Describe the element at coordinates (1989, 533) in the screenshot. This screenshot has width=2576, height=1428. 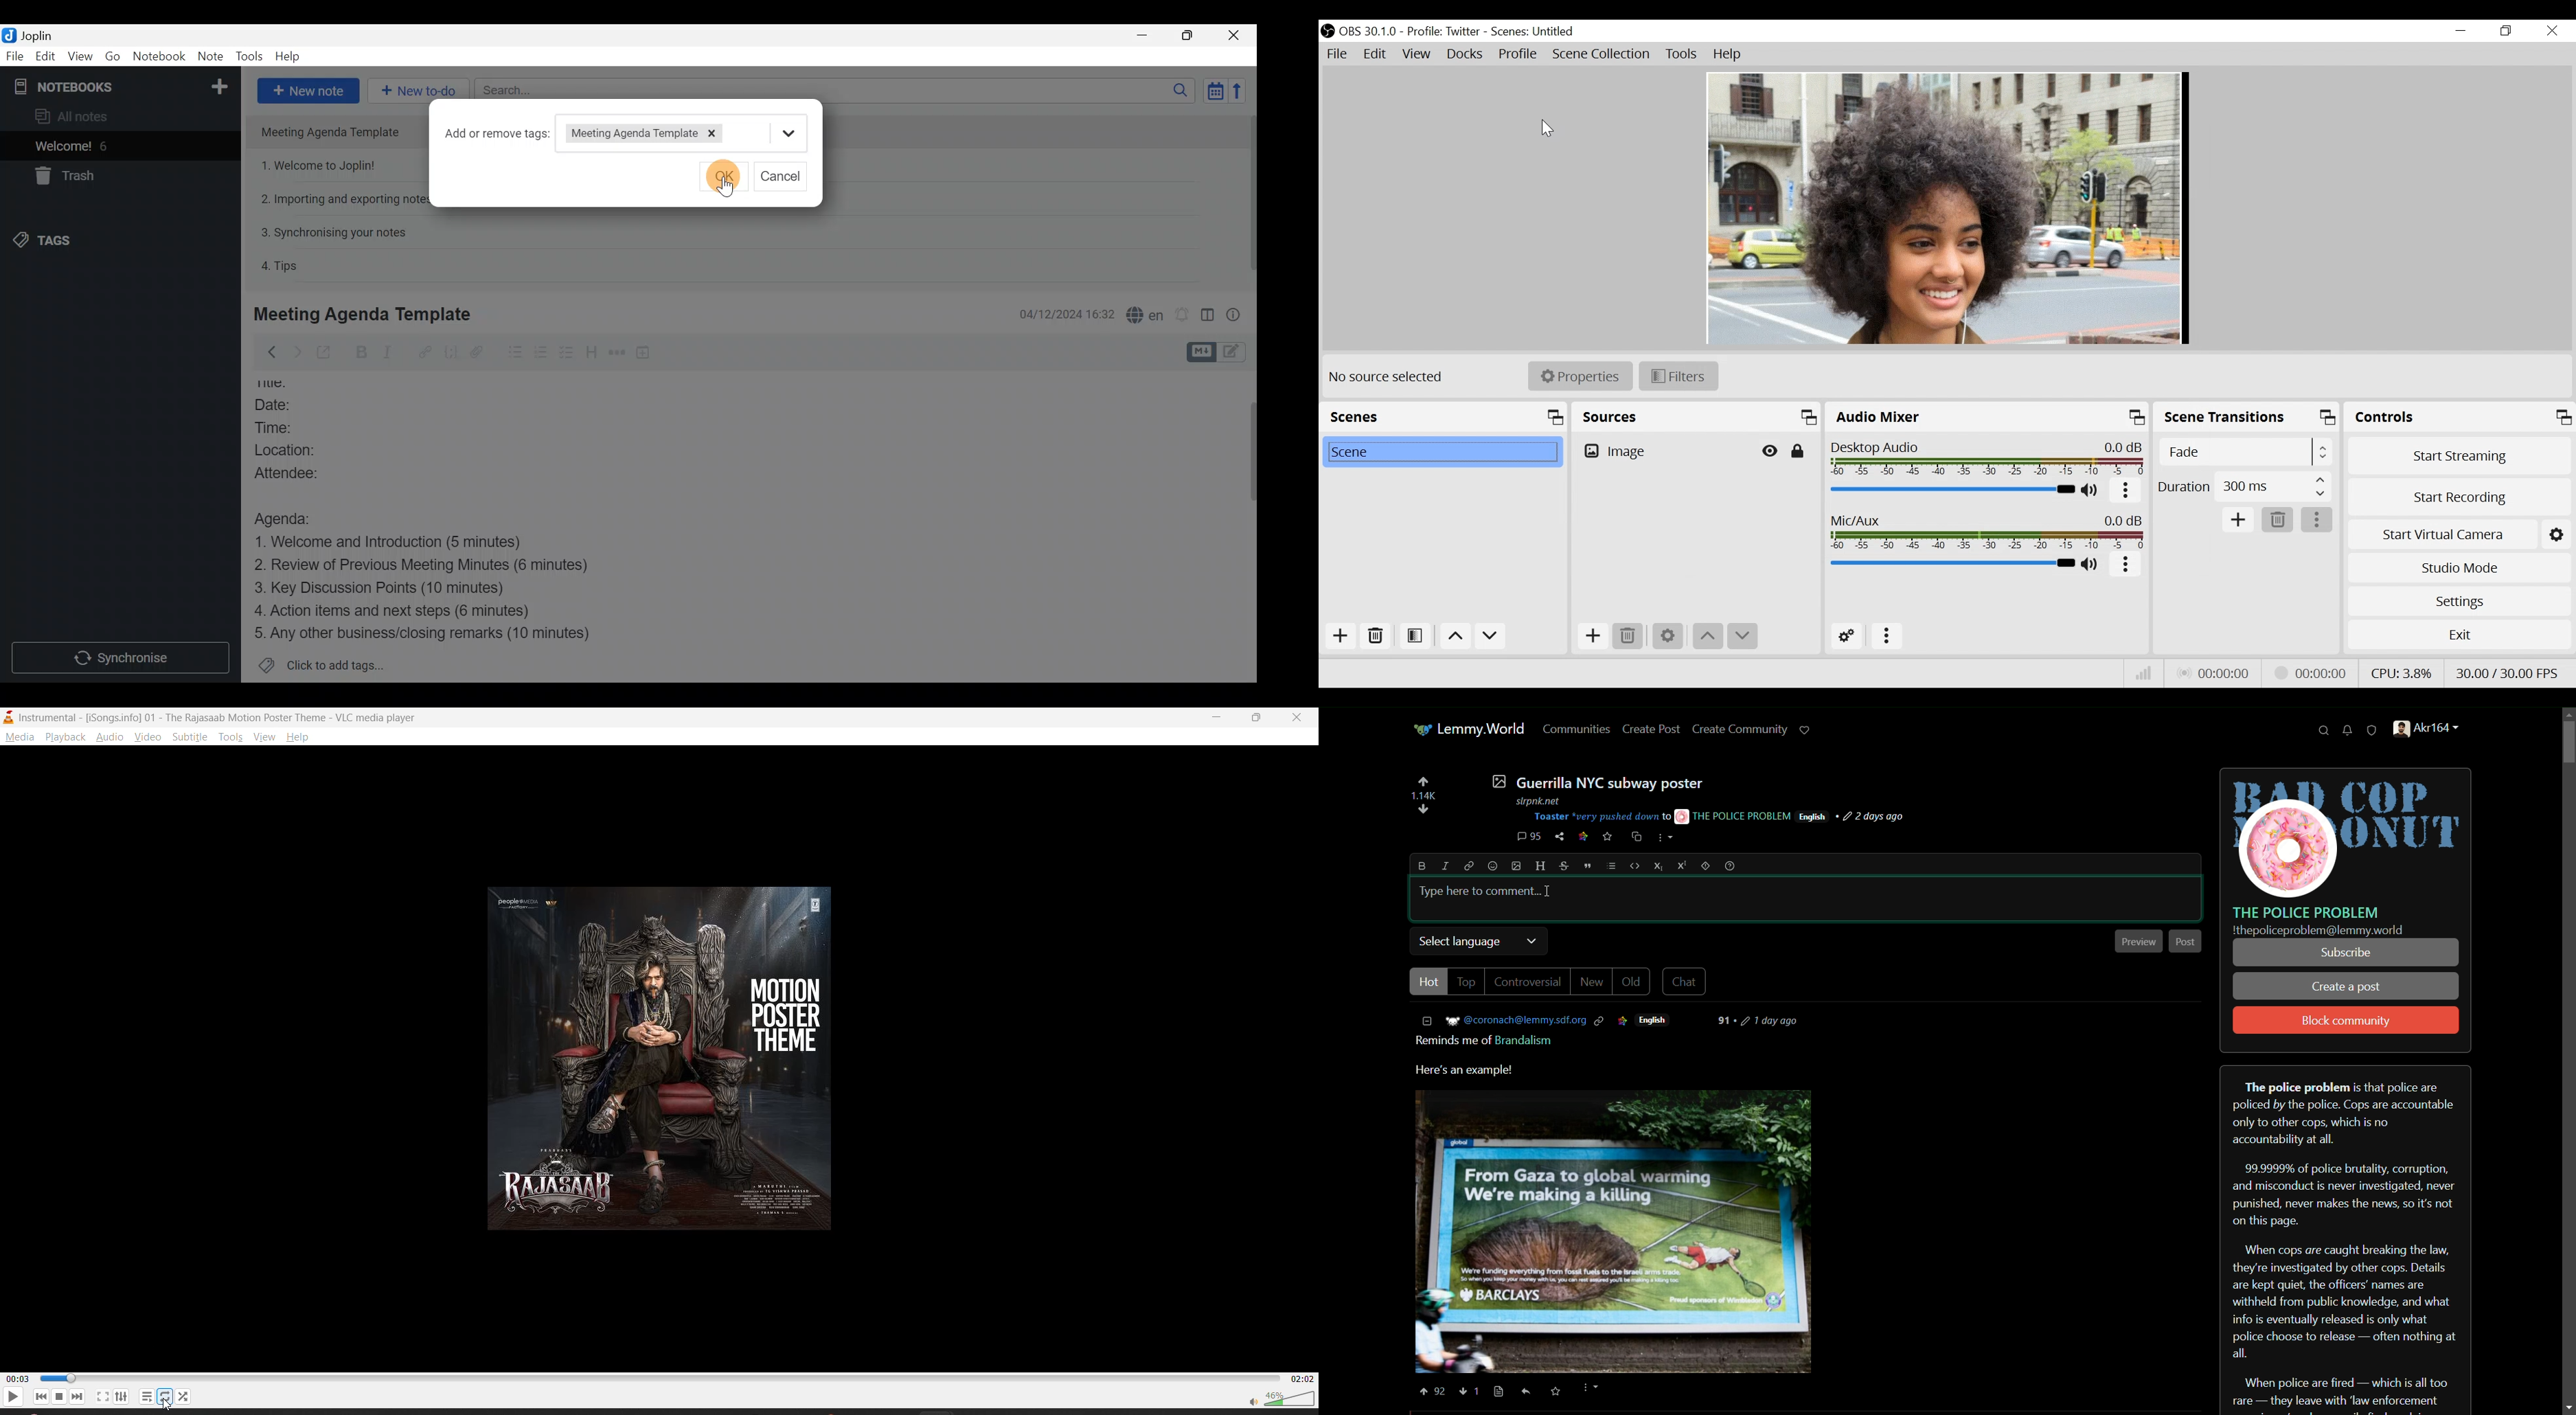
I see `Mic/Aux` at that location.